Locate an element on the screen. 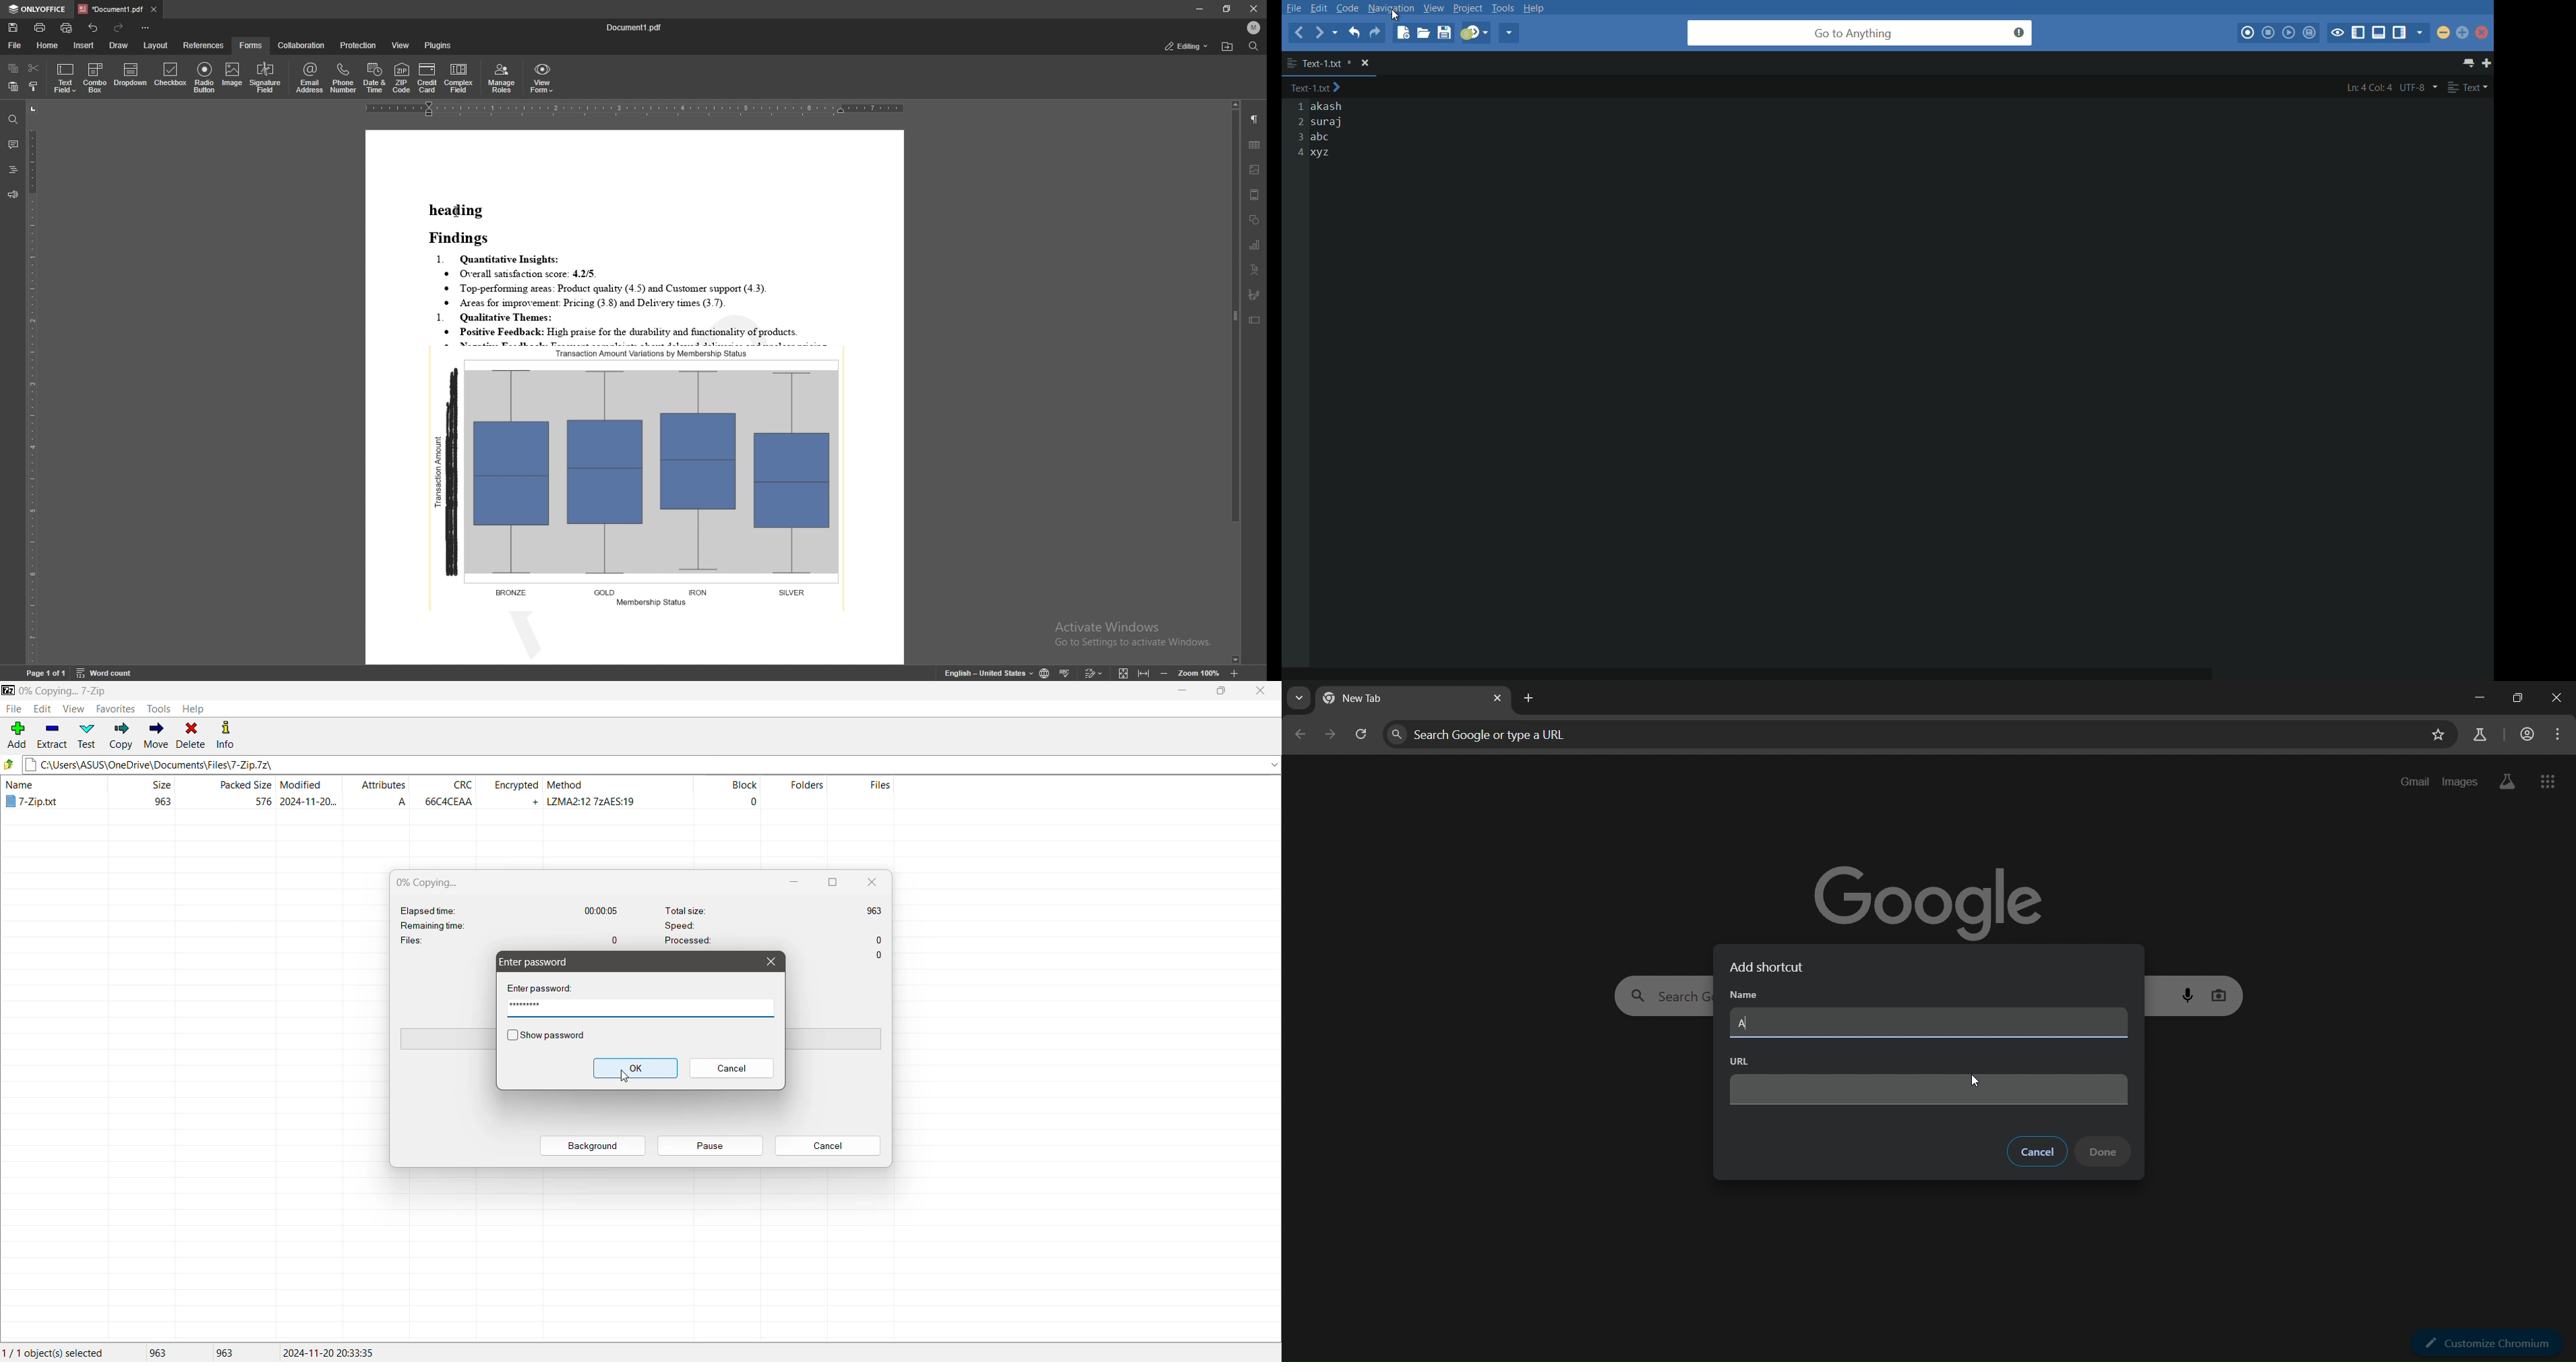 The width and height of the screenshot is (2576, 1372). zoom in is located at coordinates (1236, 673).